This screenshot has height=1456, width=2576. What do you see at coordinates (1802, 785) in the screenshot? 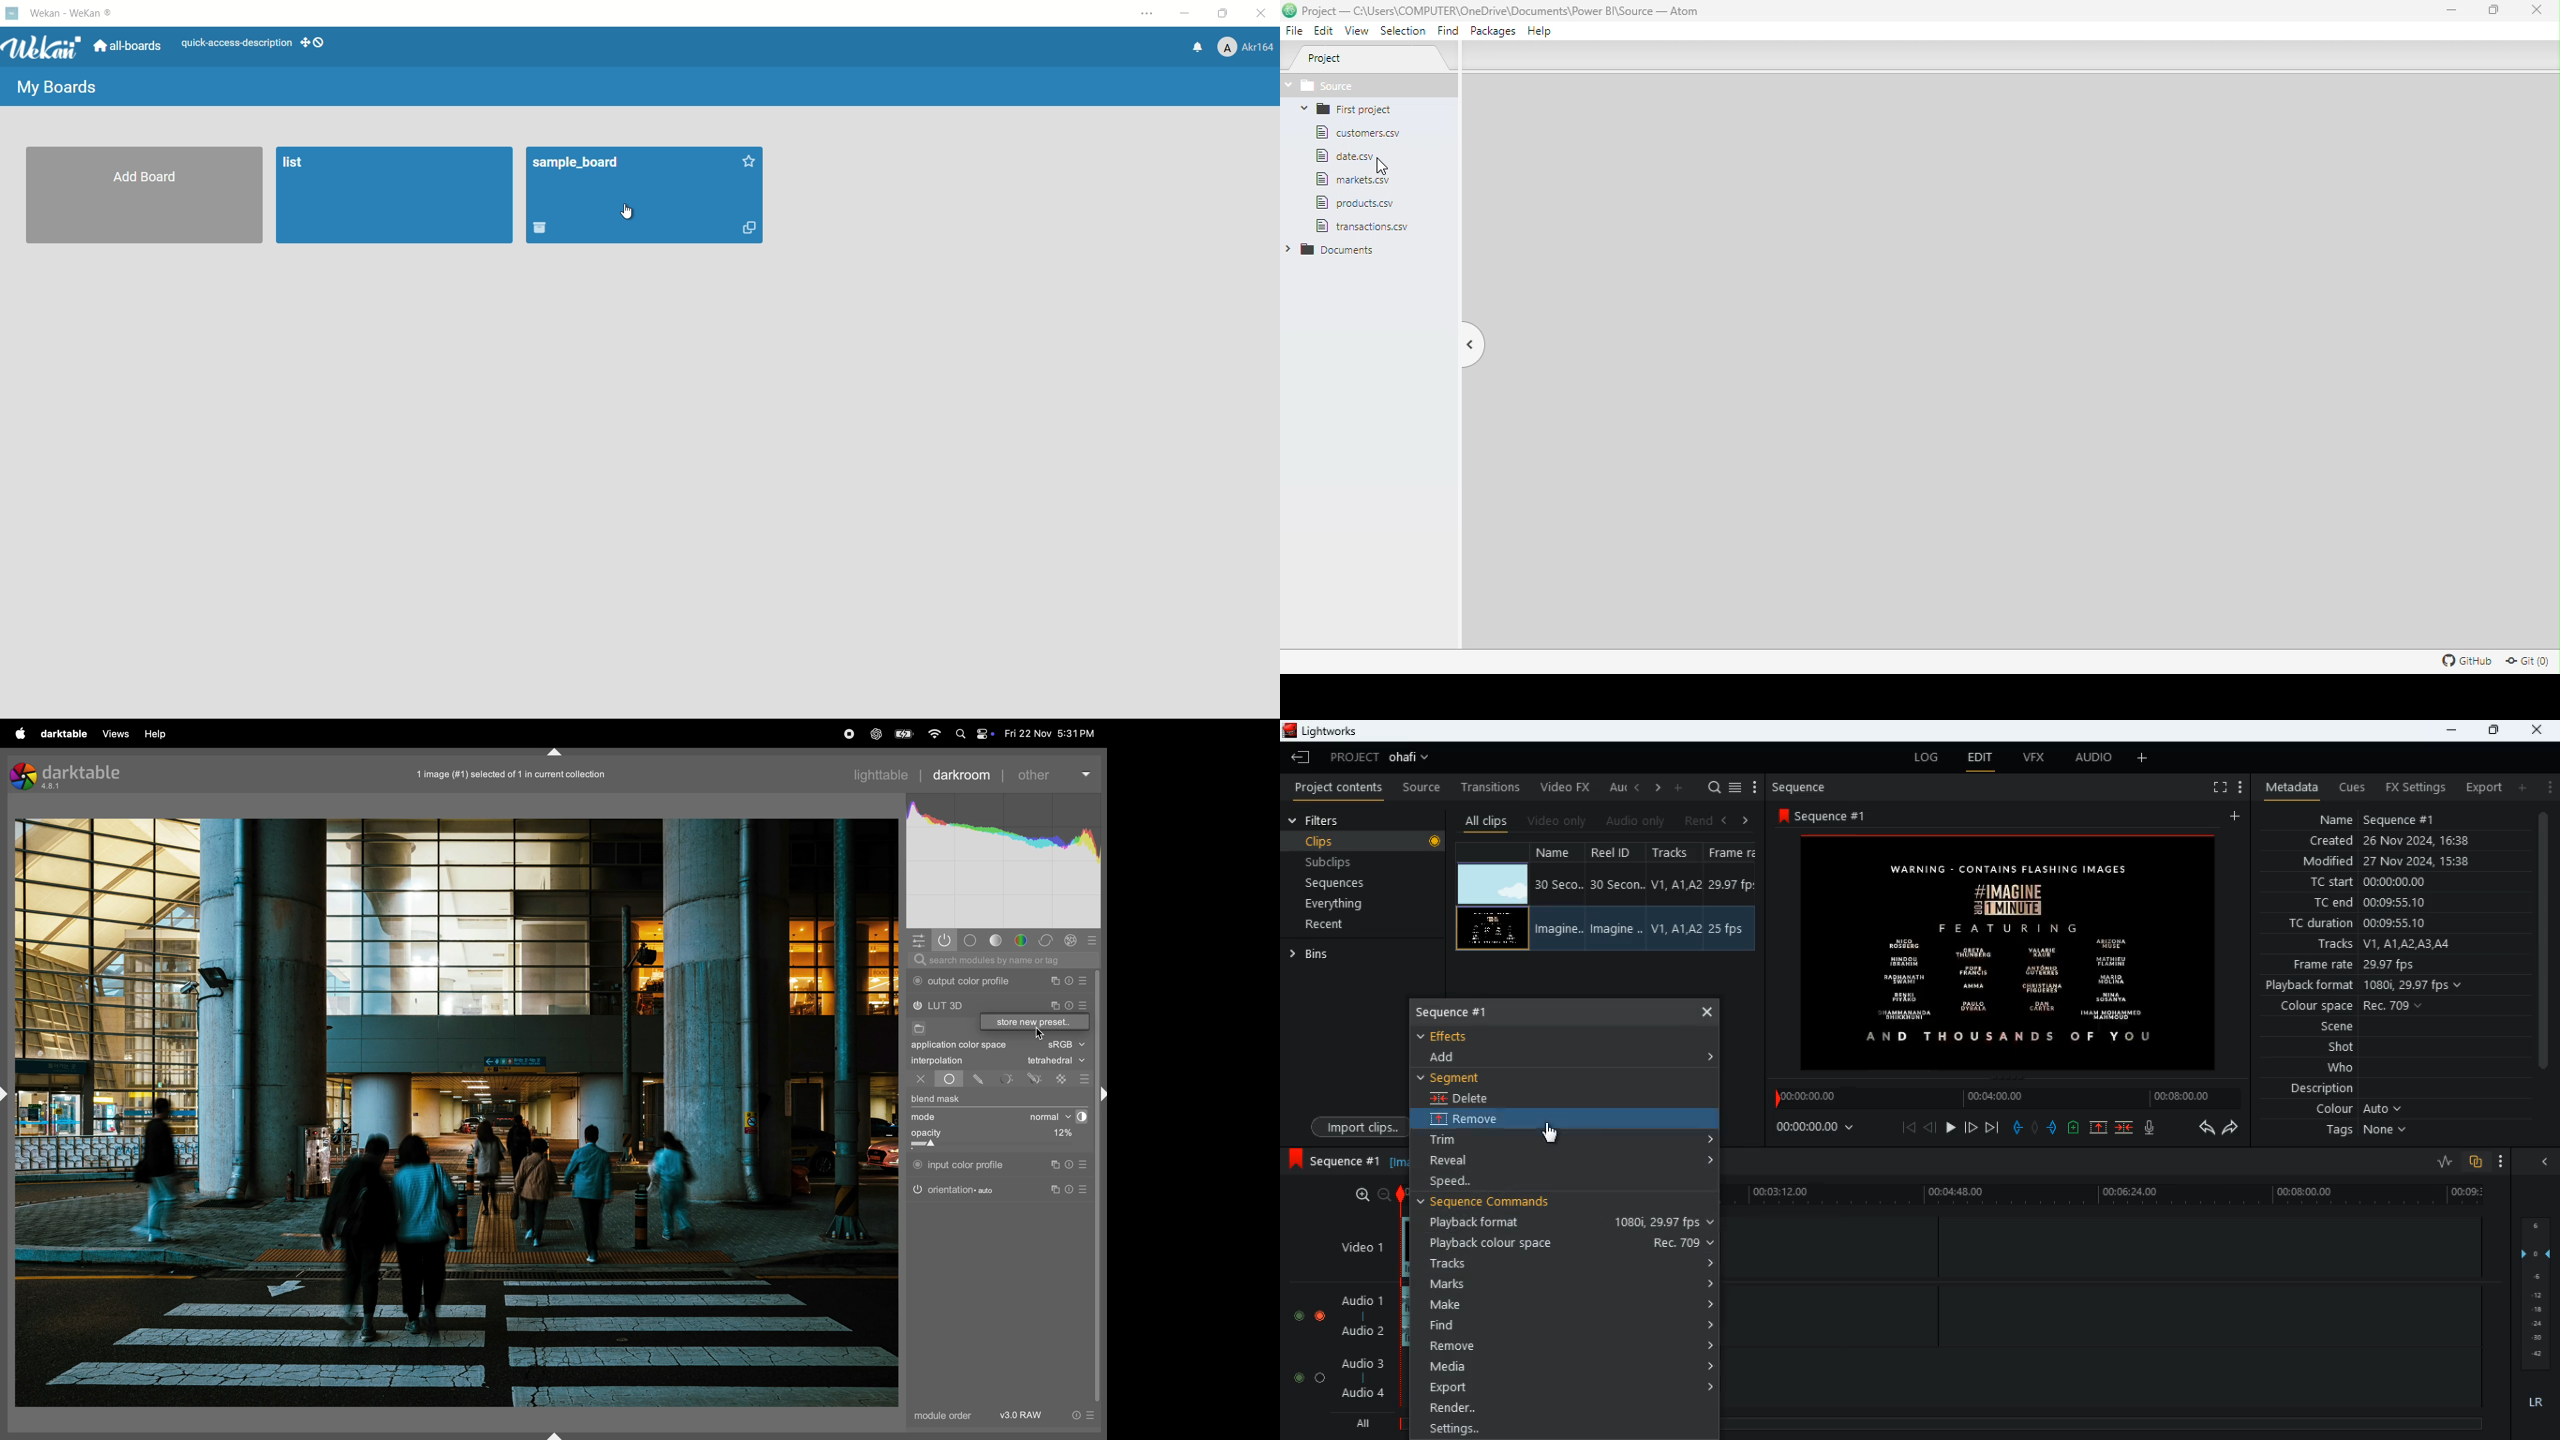
I see `sequence` at bounding box center [1802, 785].